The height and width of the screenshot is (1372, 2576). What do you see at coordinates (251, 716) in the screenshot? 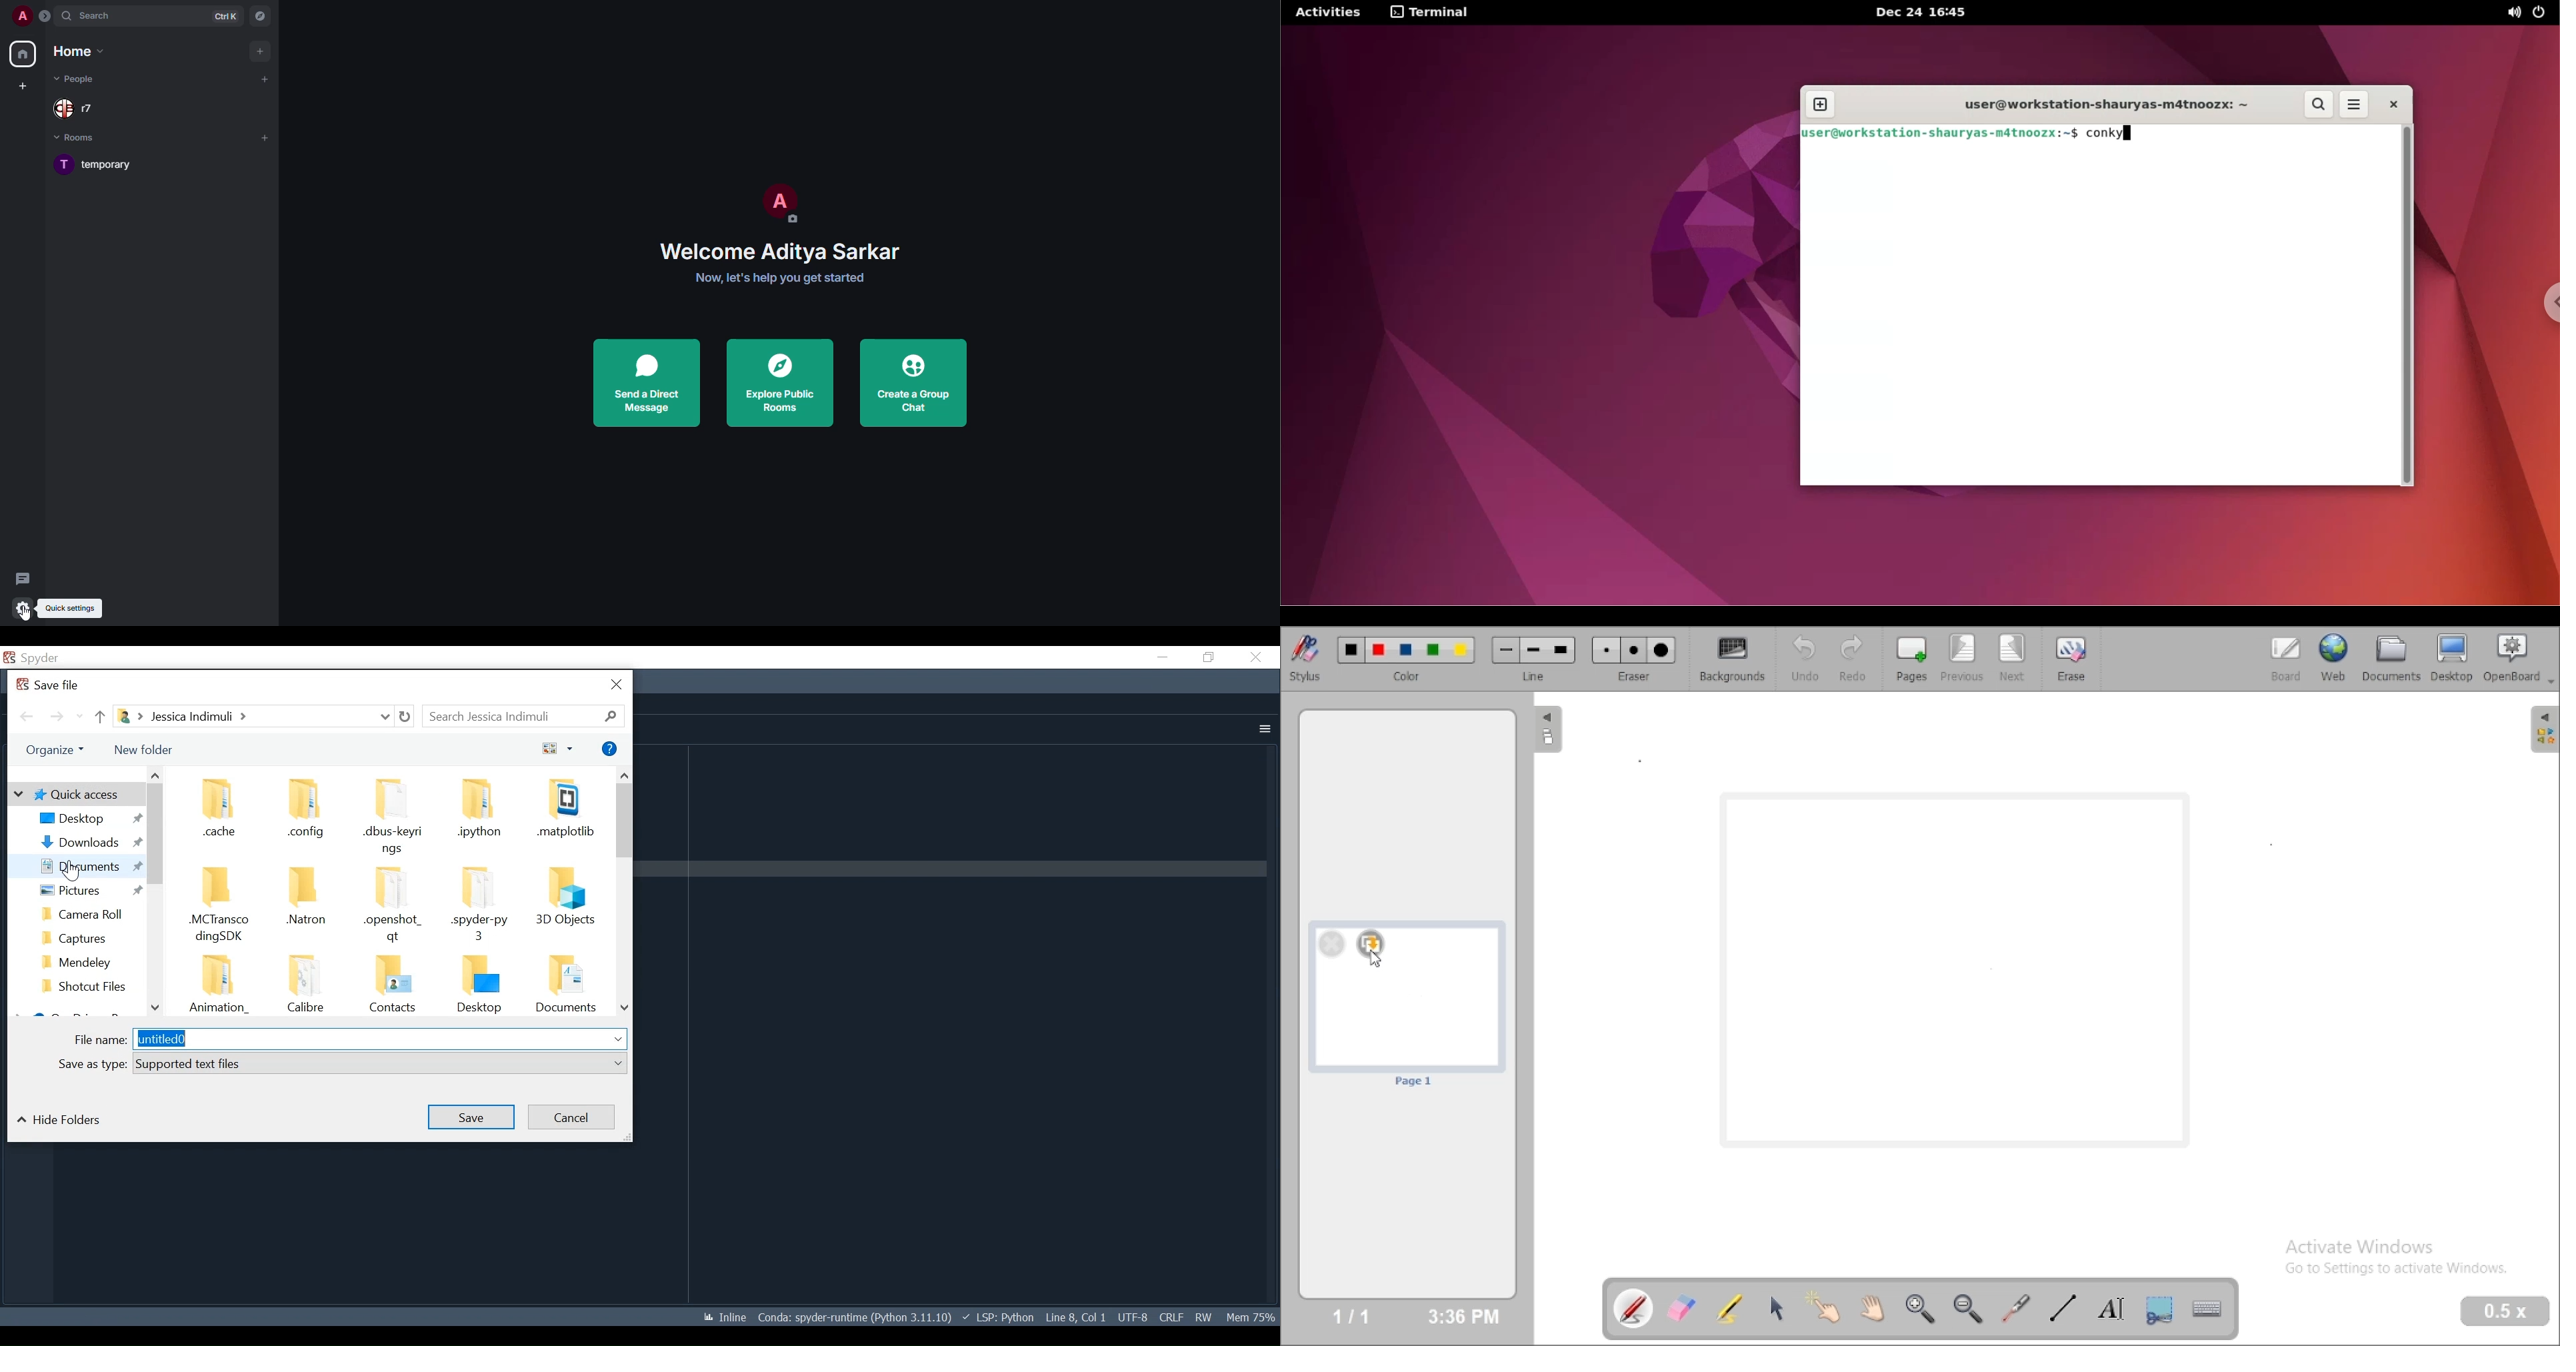
I see `File Path` at bounding box center [251, 716].